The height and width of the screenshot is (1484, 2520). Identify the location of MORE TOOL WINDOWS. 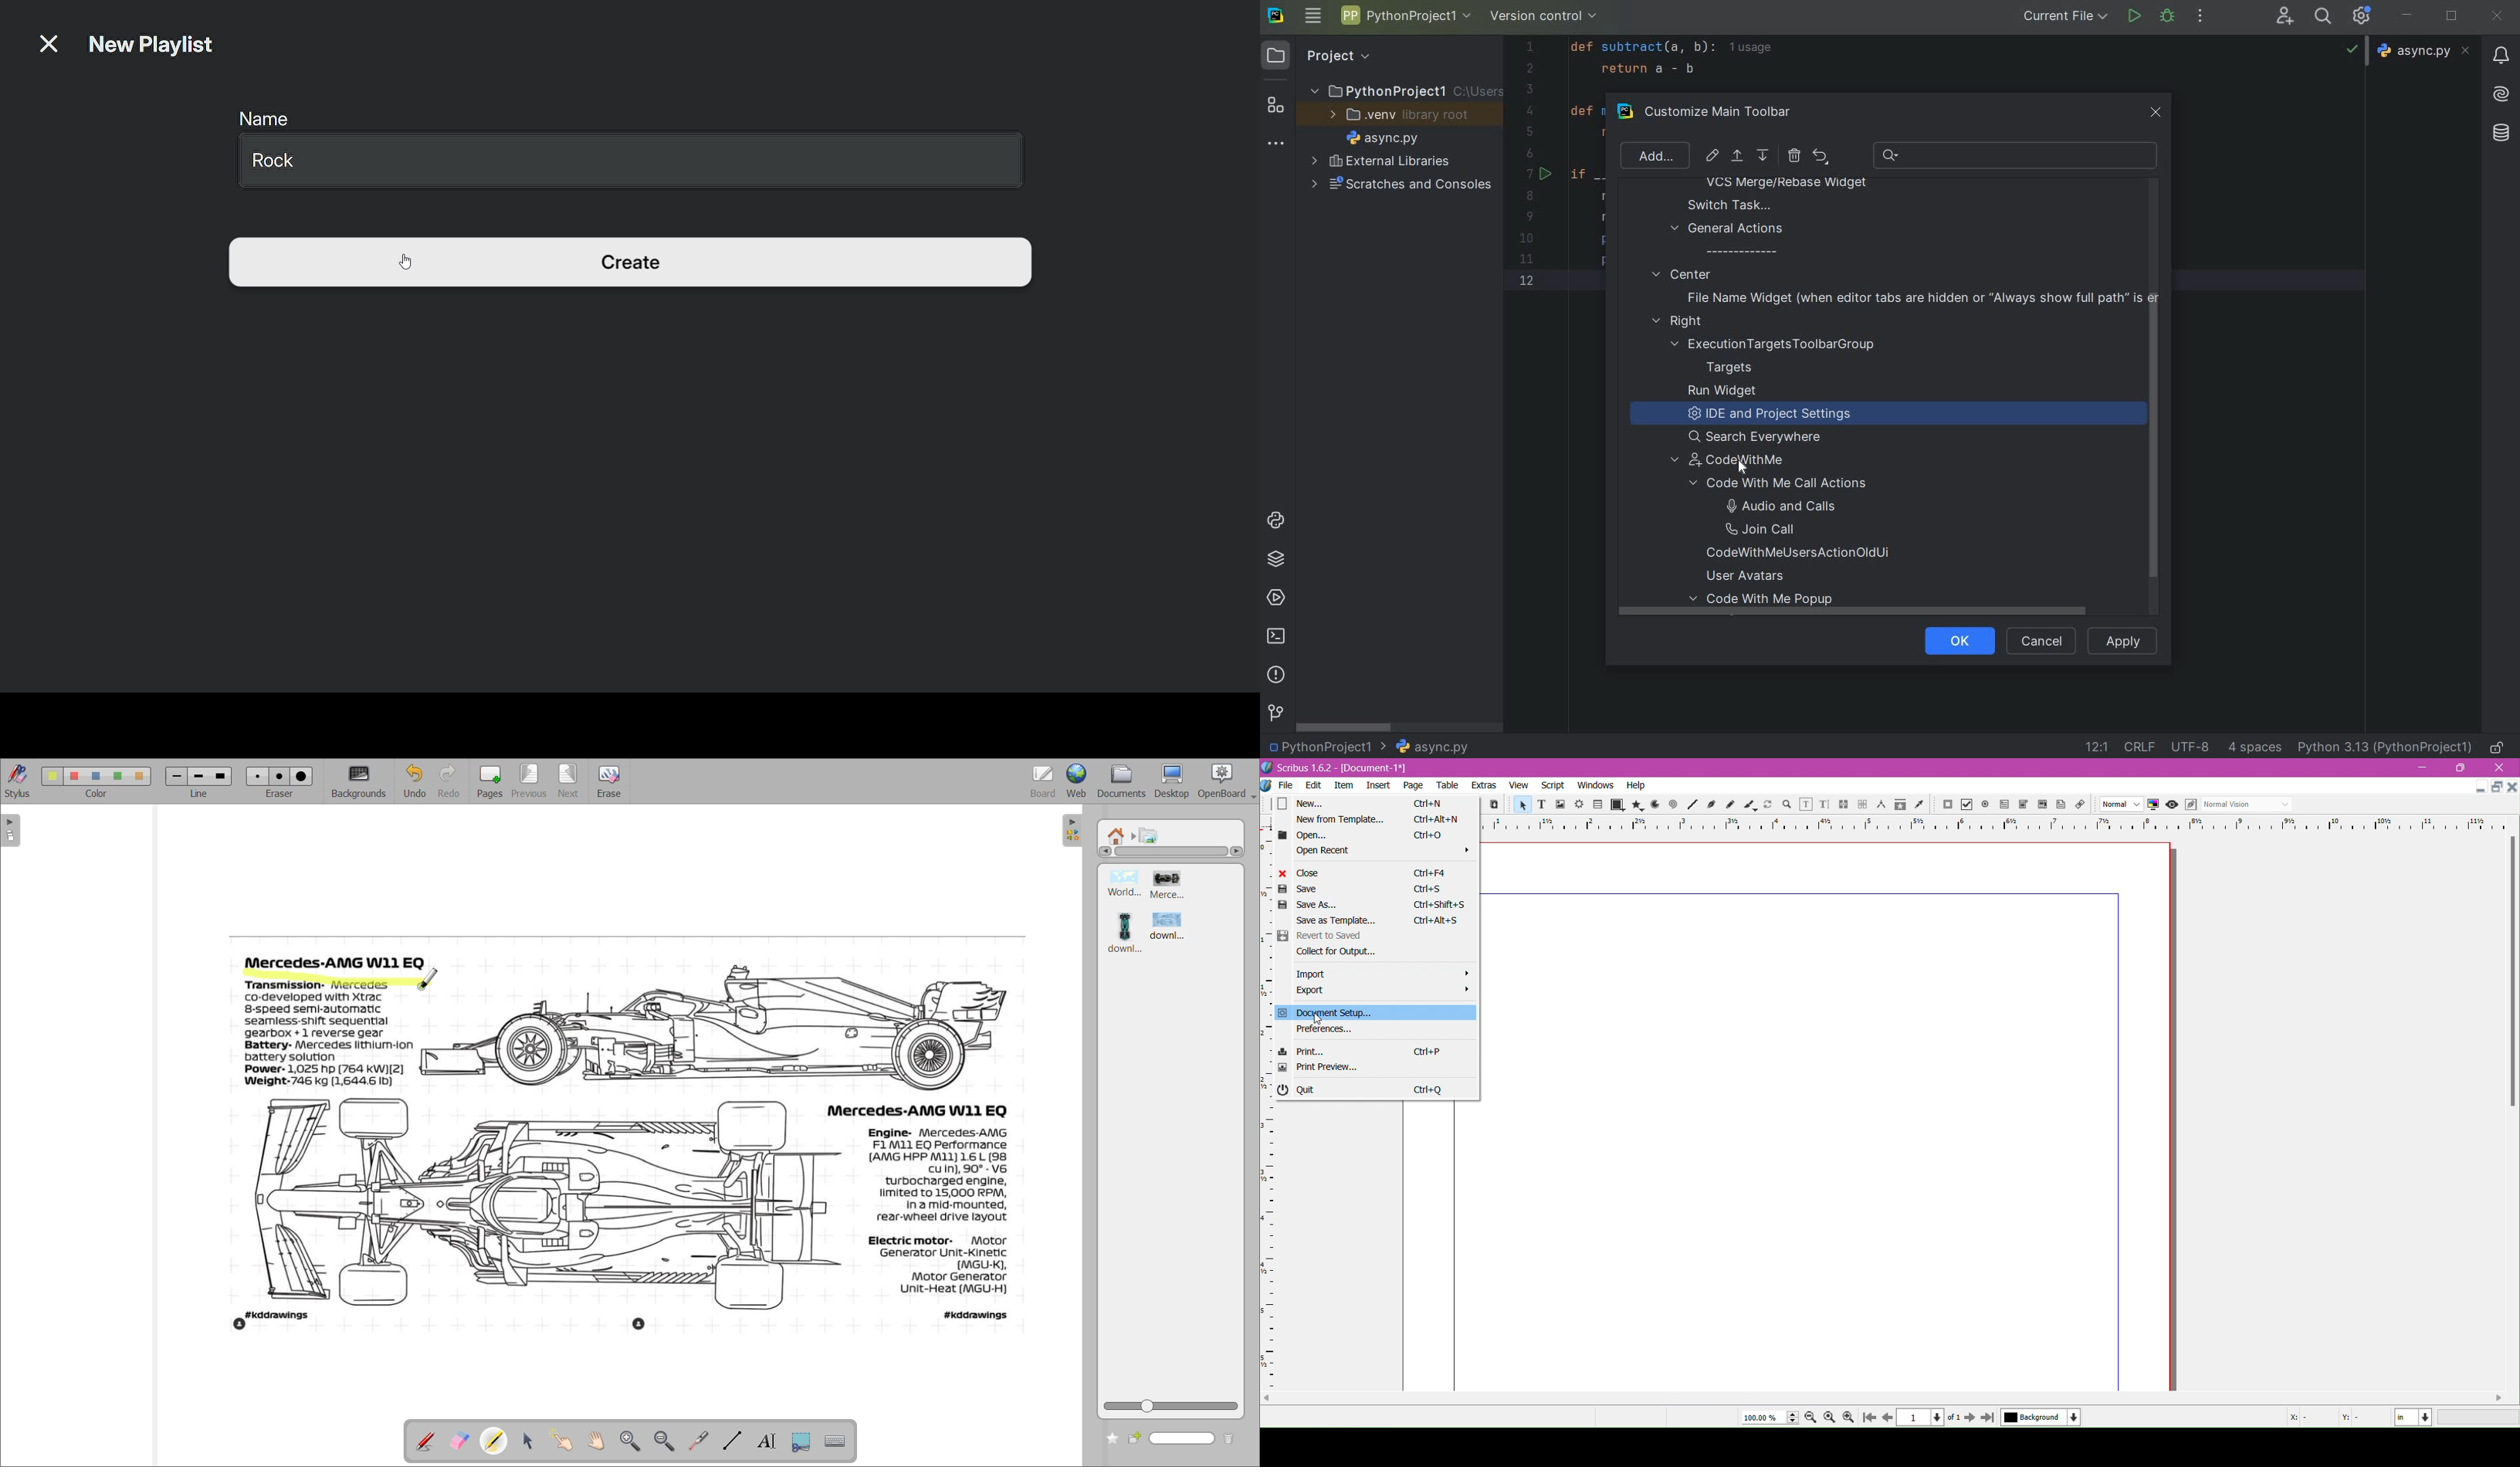
(1276, 144).